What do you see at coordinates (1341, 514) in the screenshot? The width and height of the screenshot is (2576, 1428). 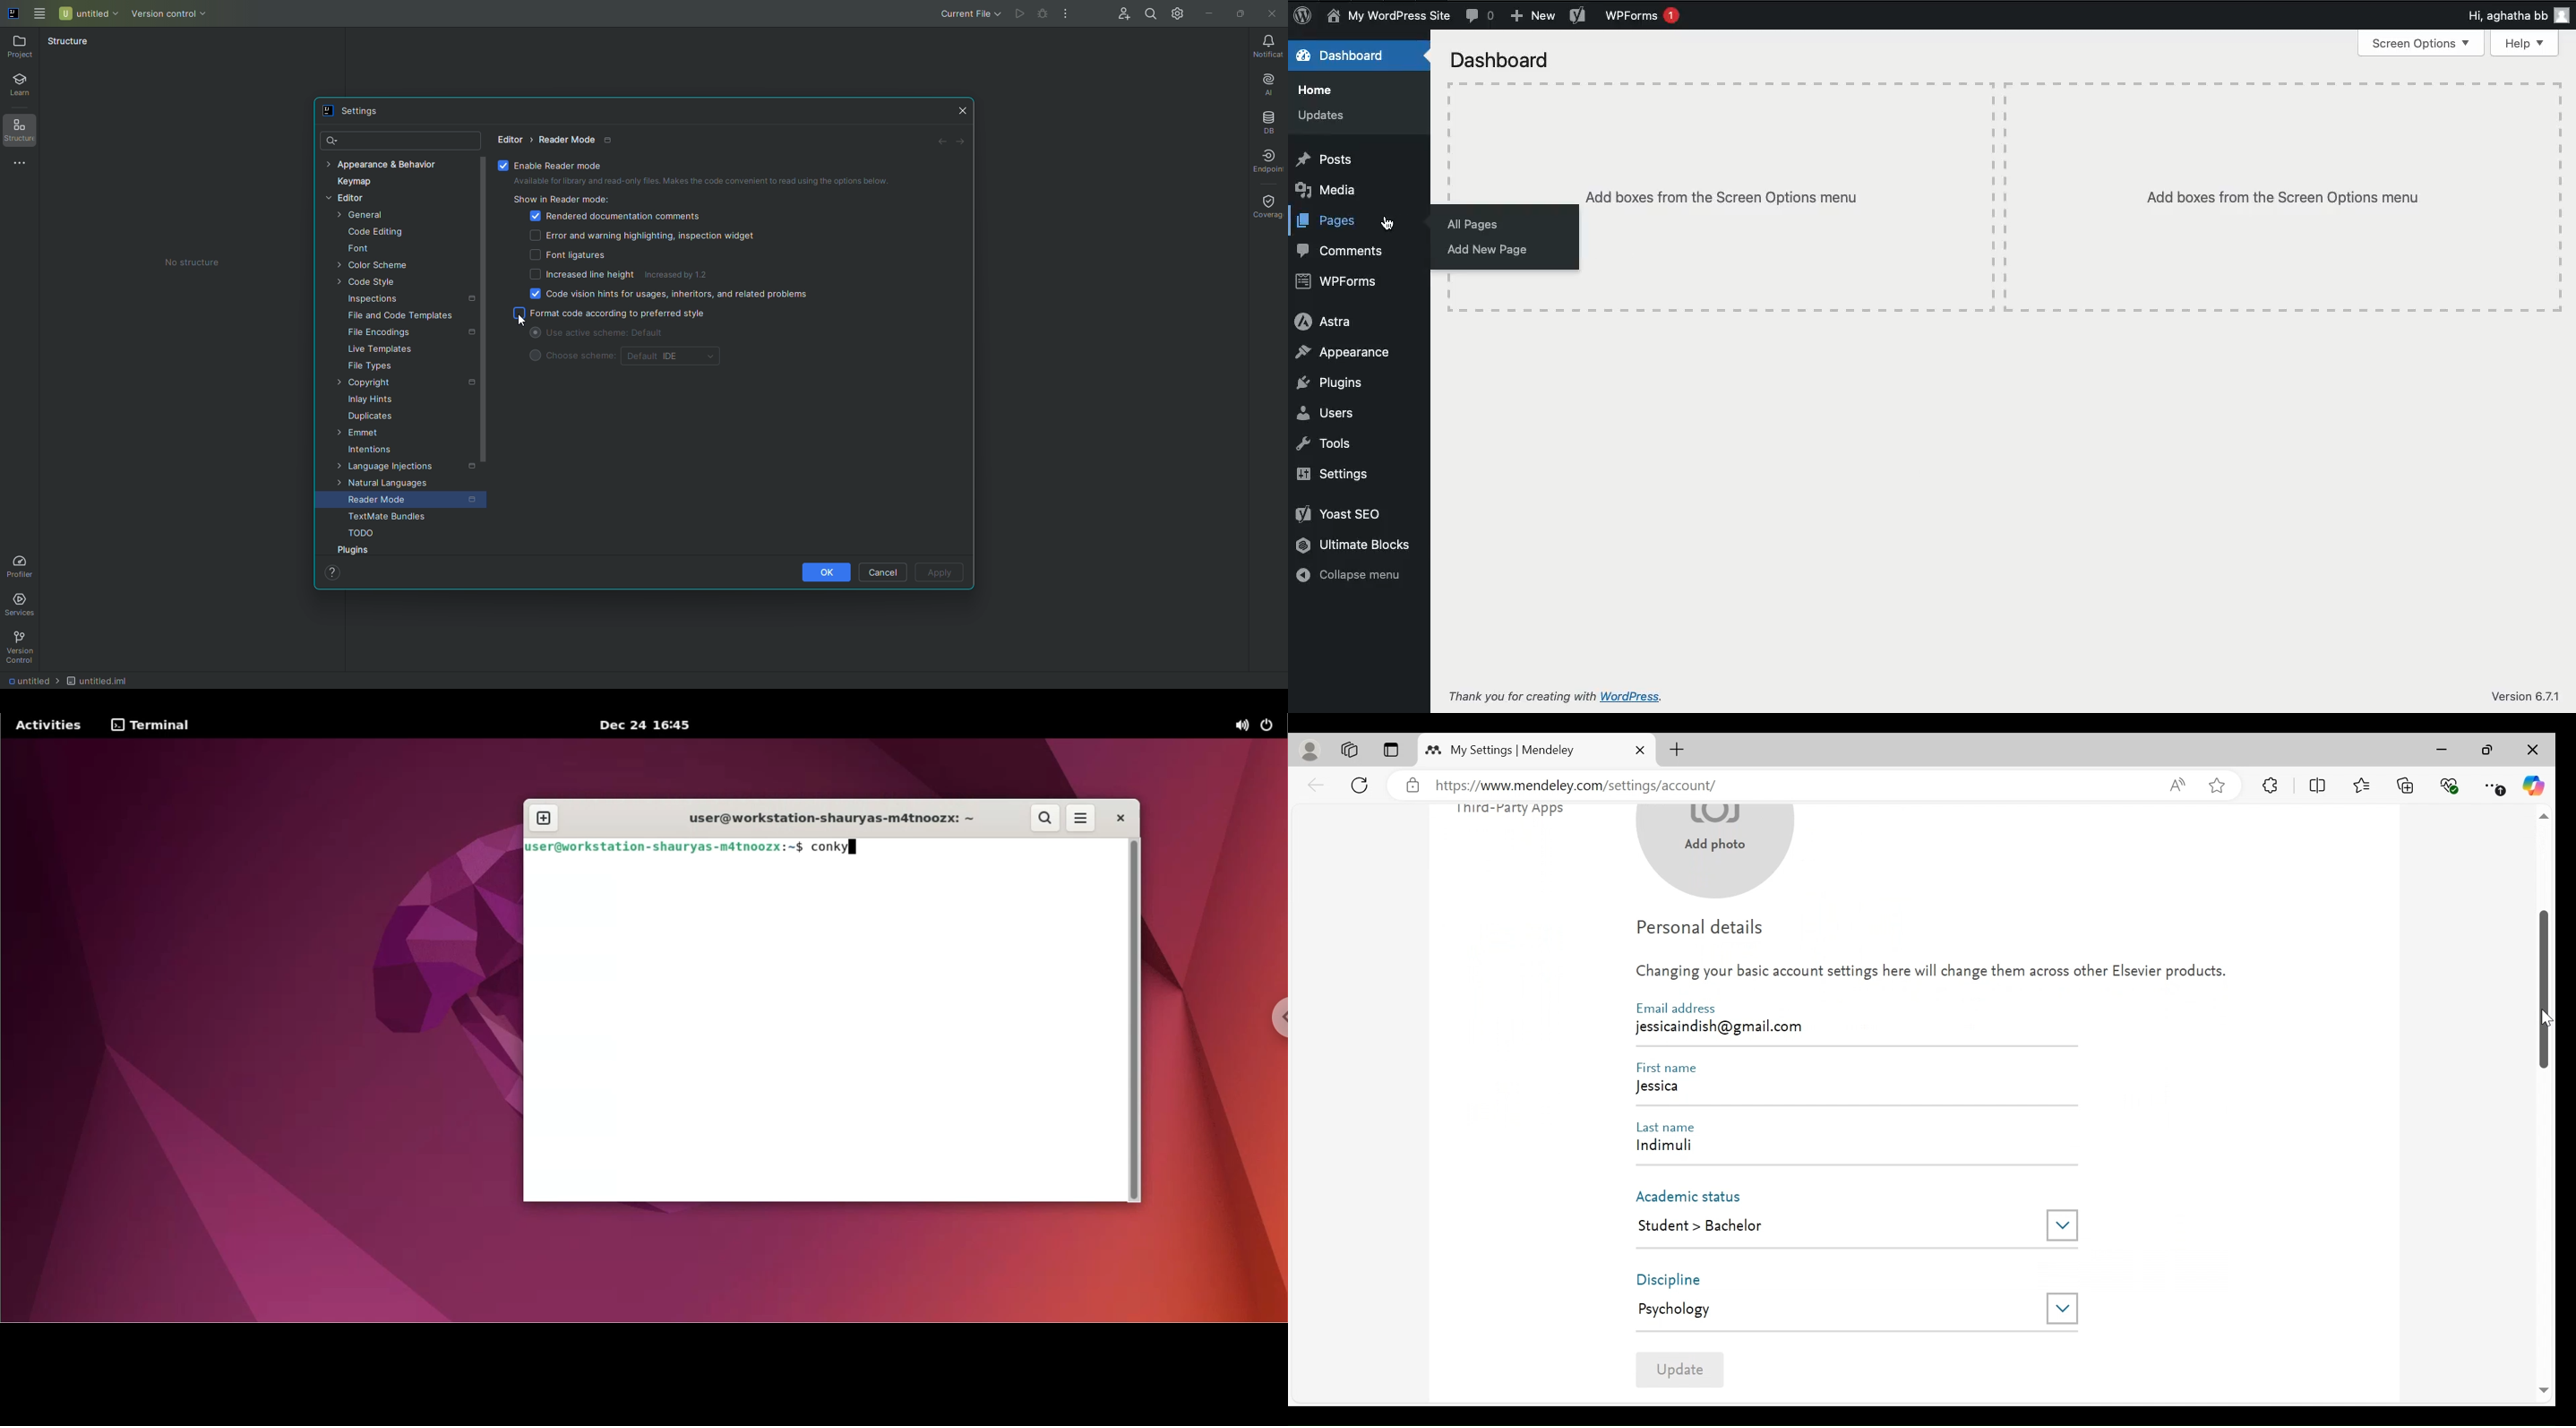 I see `Yoast` at bounding box center [1341, 514].